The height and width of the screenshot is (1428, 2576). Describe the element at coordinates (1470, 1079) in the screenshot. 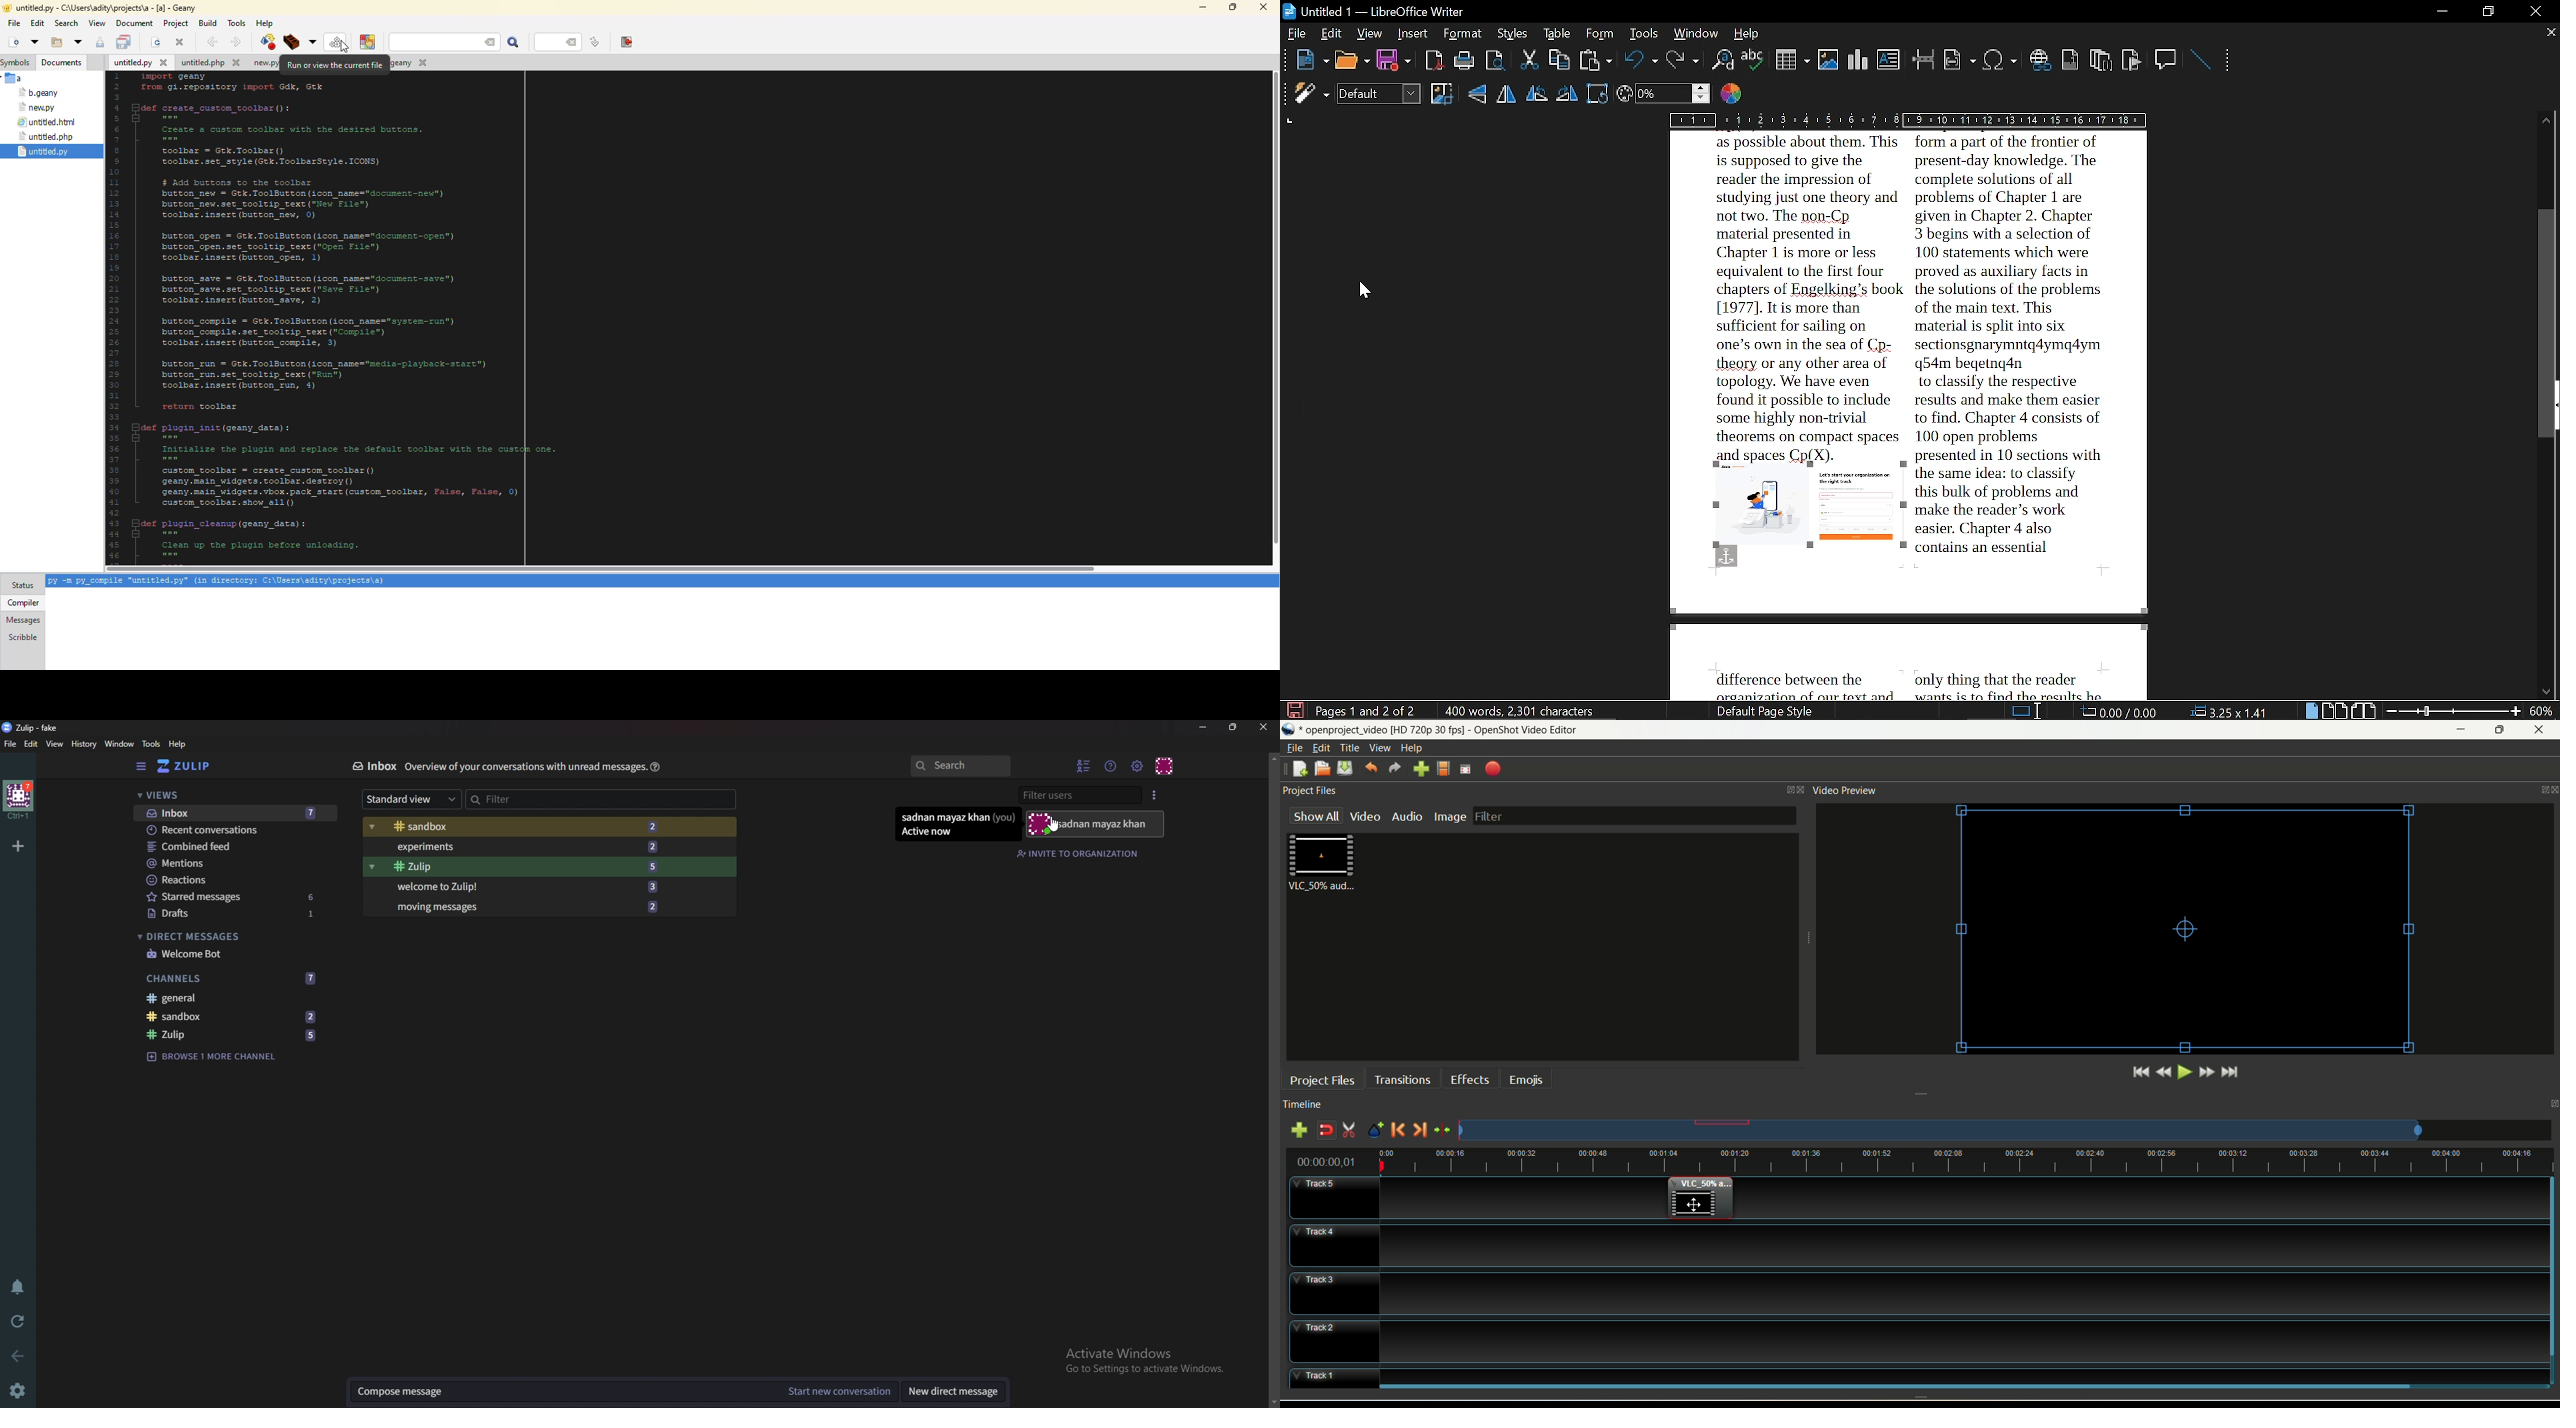

I see `effects` at that location.